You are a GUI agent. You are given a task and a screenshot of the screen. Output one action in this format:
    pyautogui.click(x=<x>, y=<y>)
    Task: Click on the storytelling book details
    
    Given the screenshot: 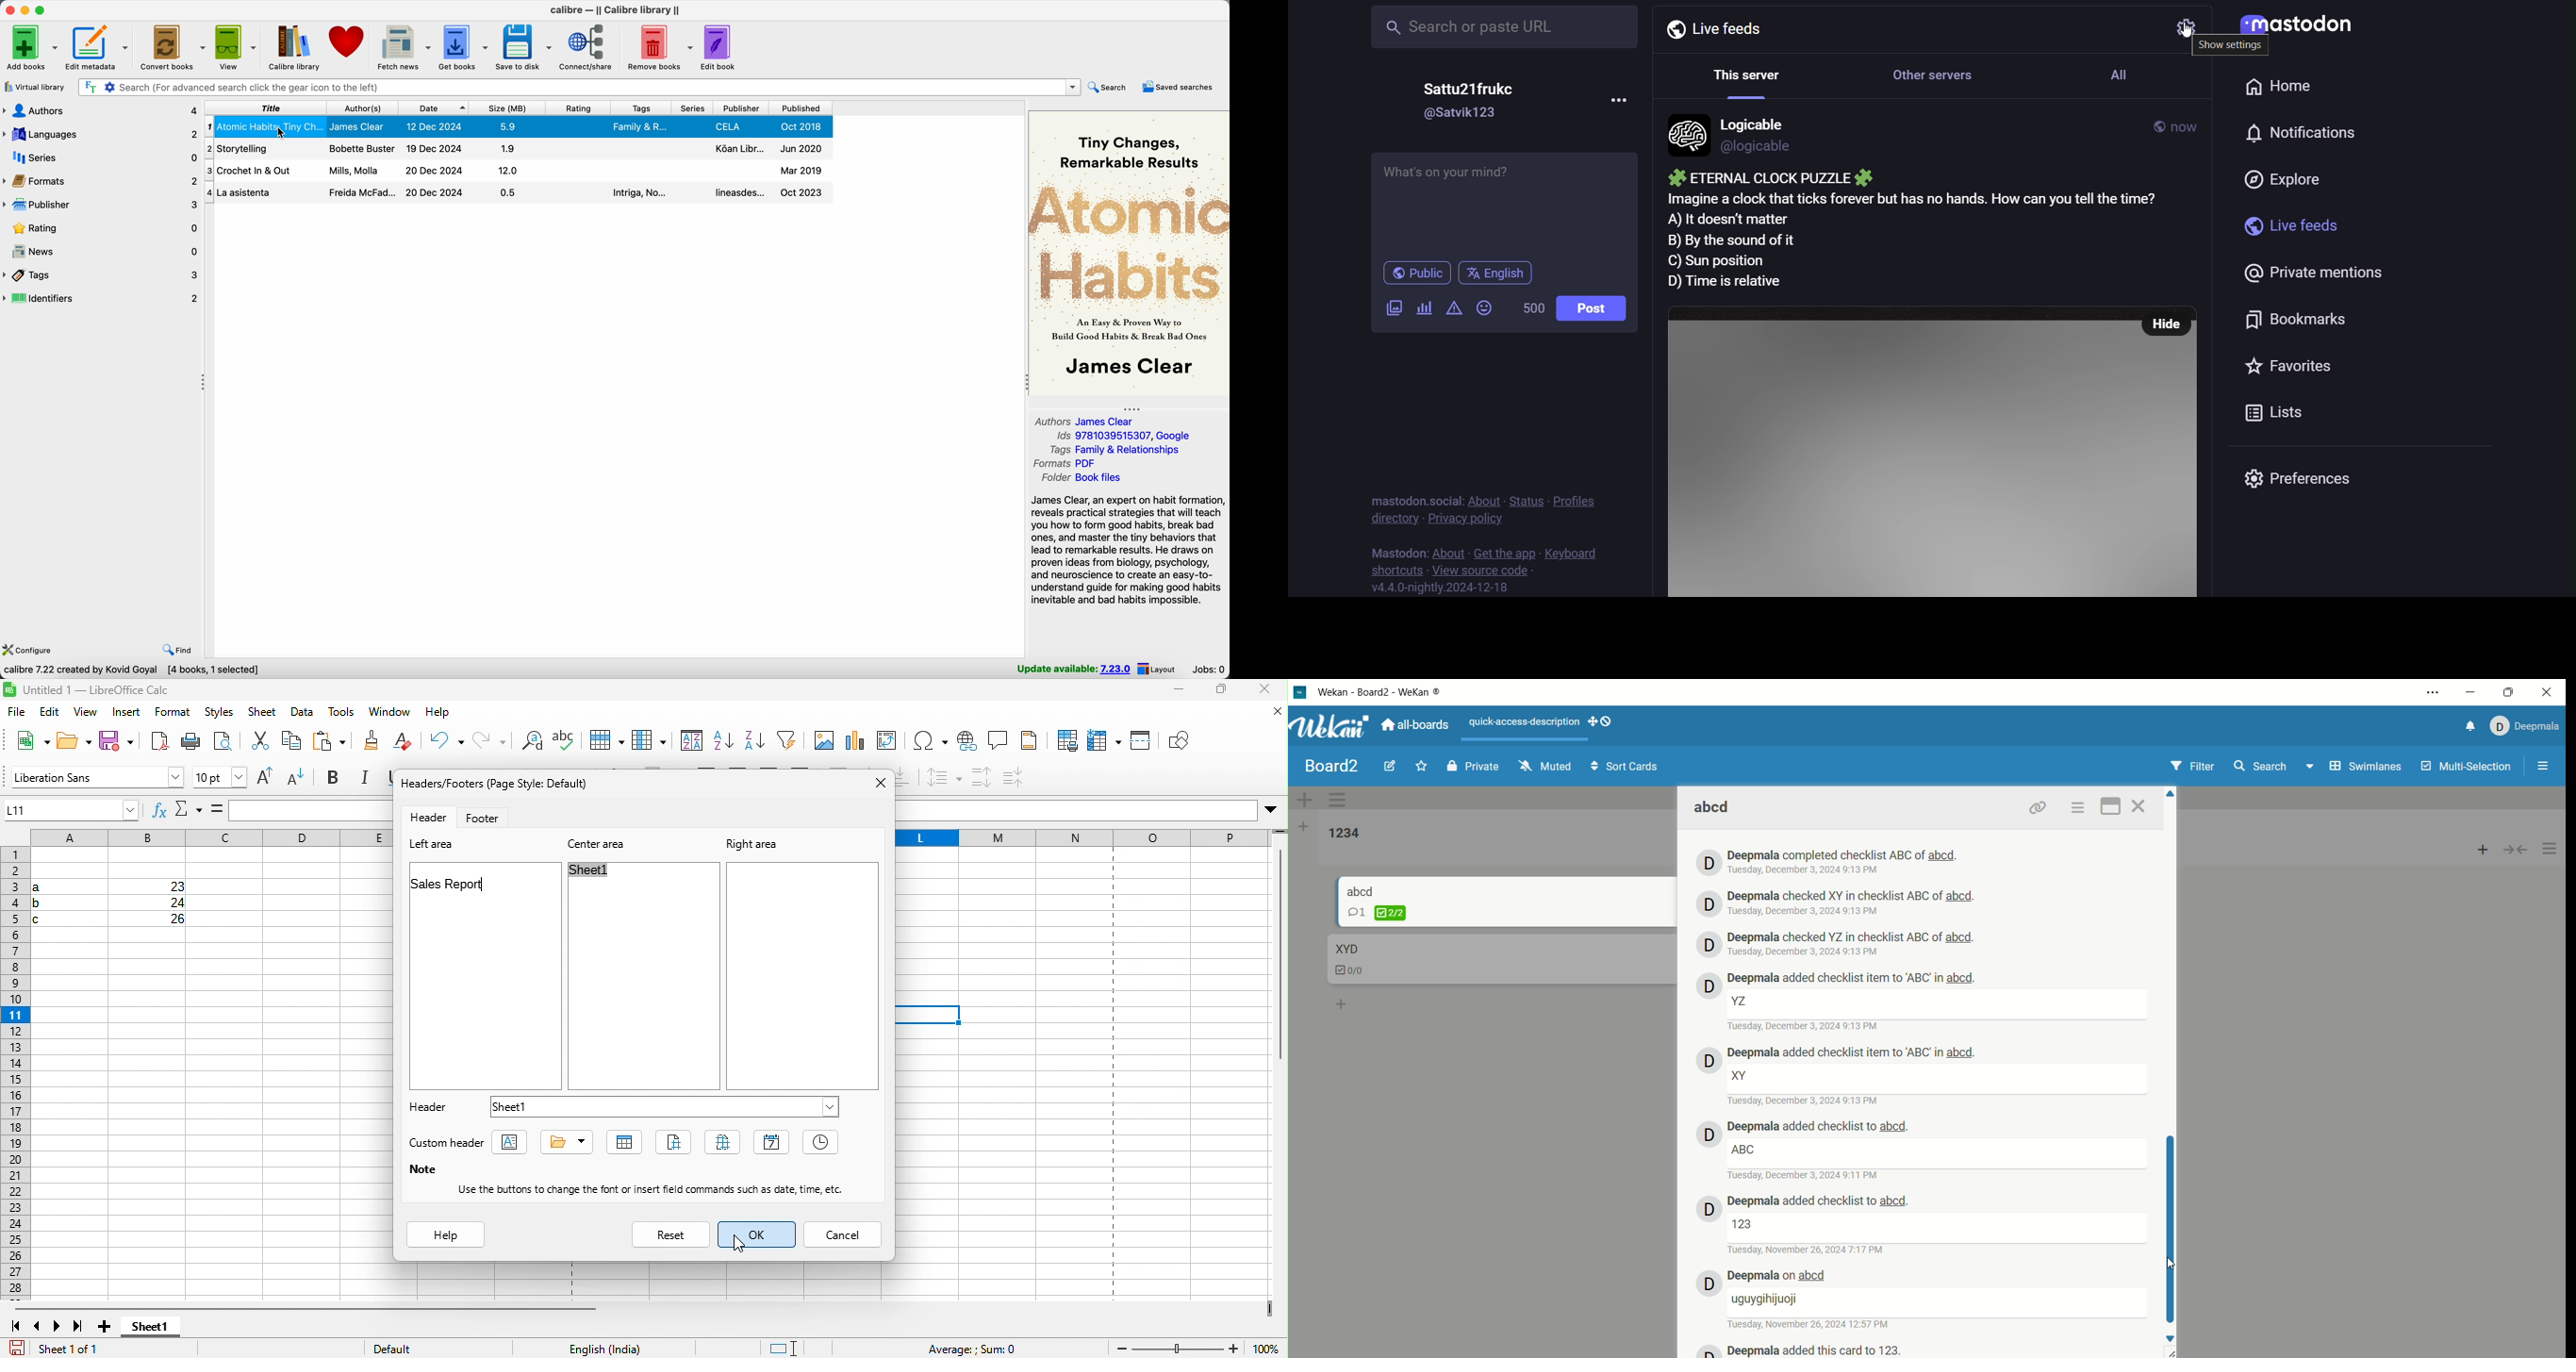 What is the action you would take?
    pyautogui.click(x=517, y=148)
    